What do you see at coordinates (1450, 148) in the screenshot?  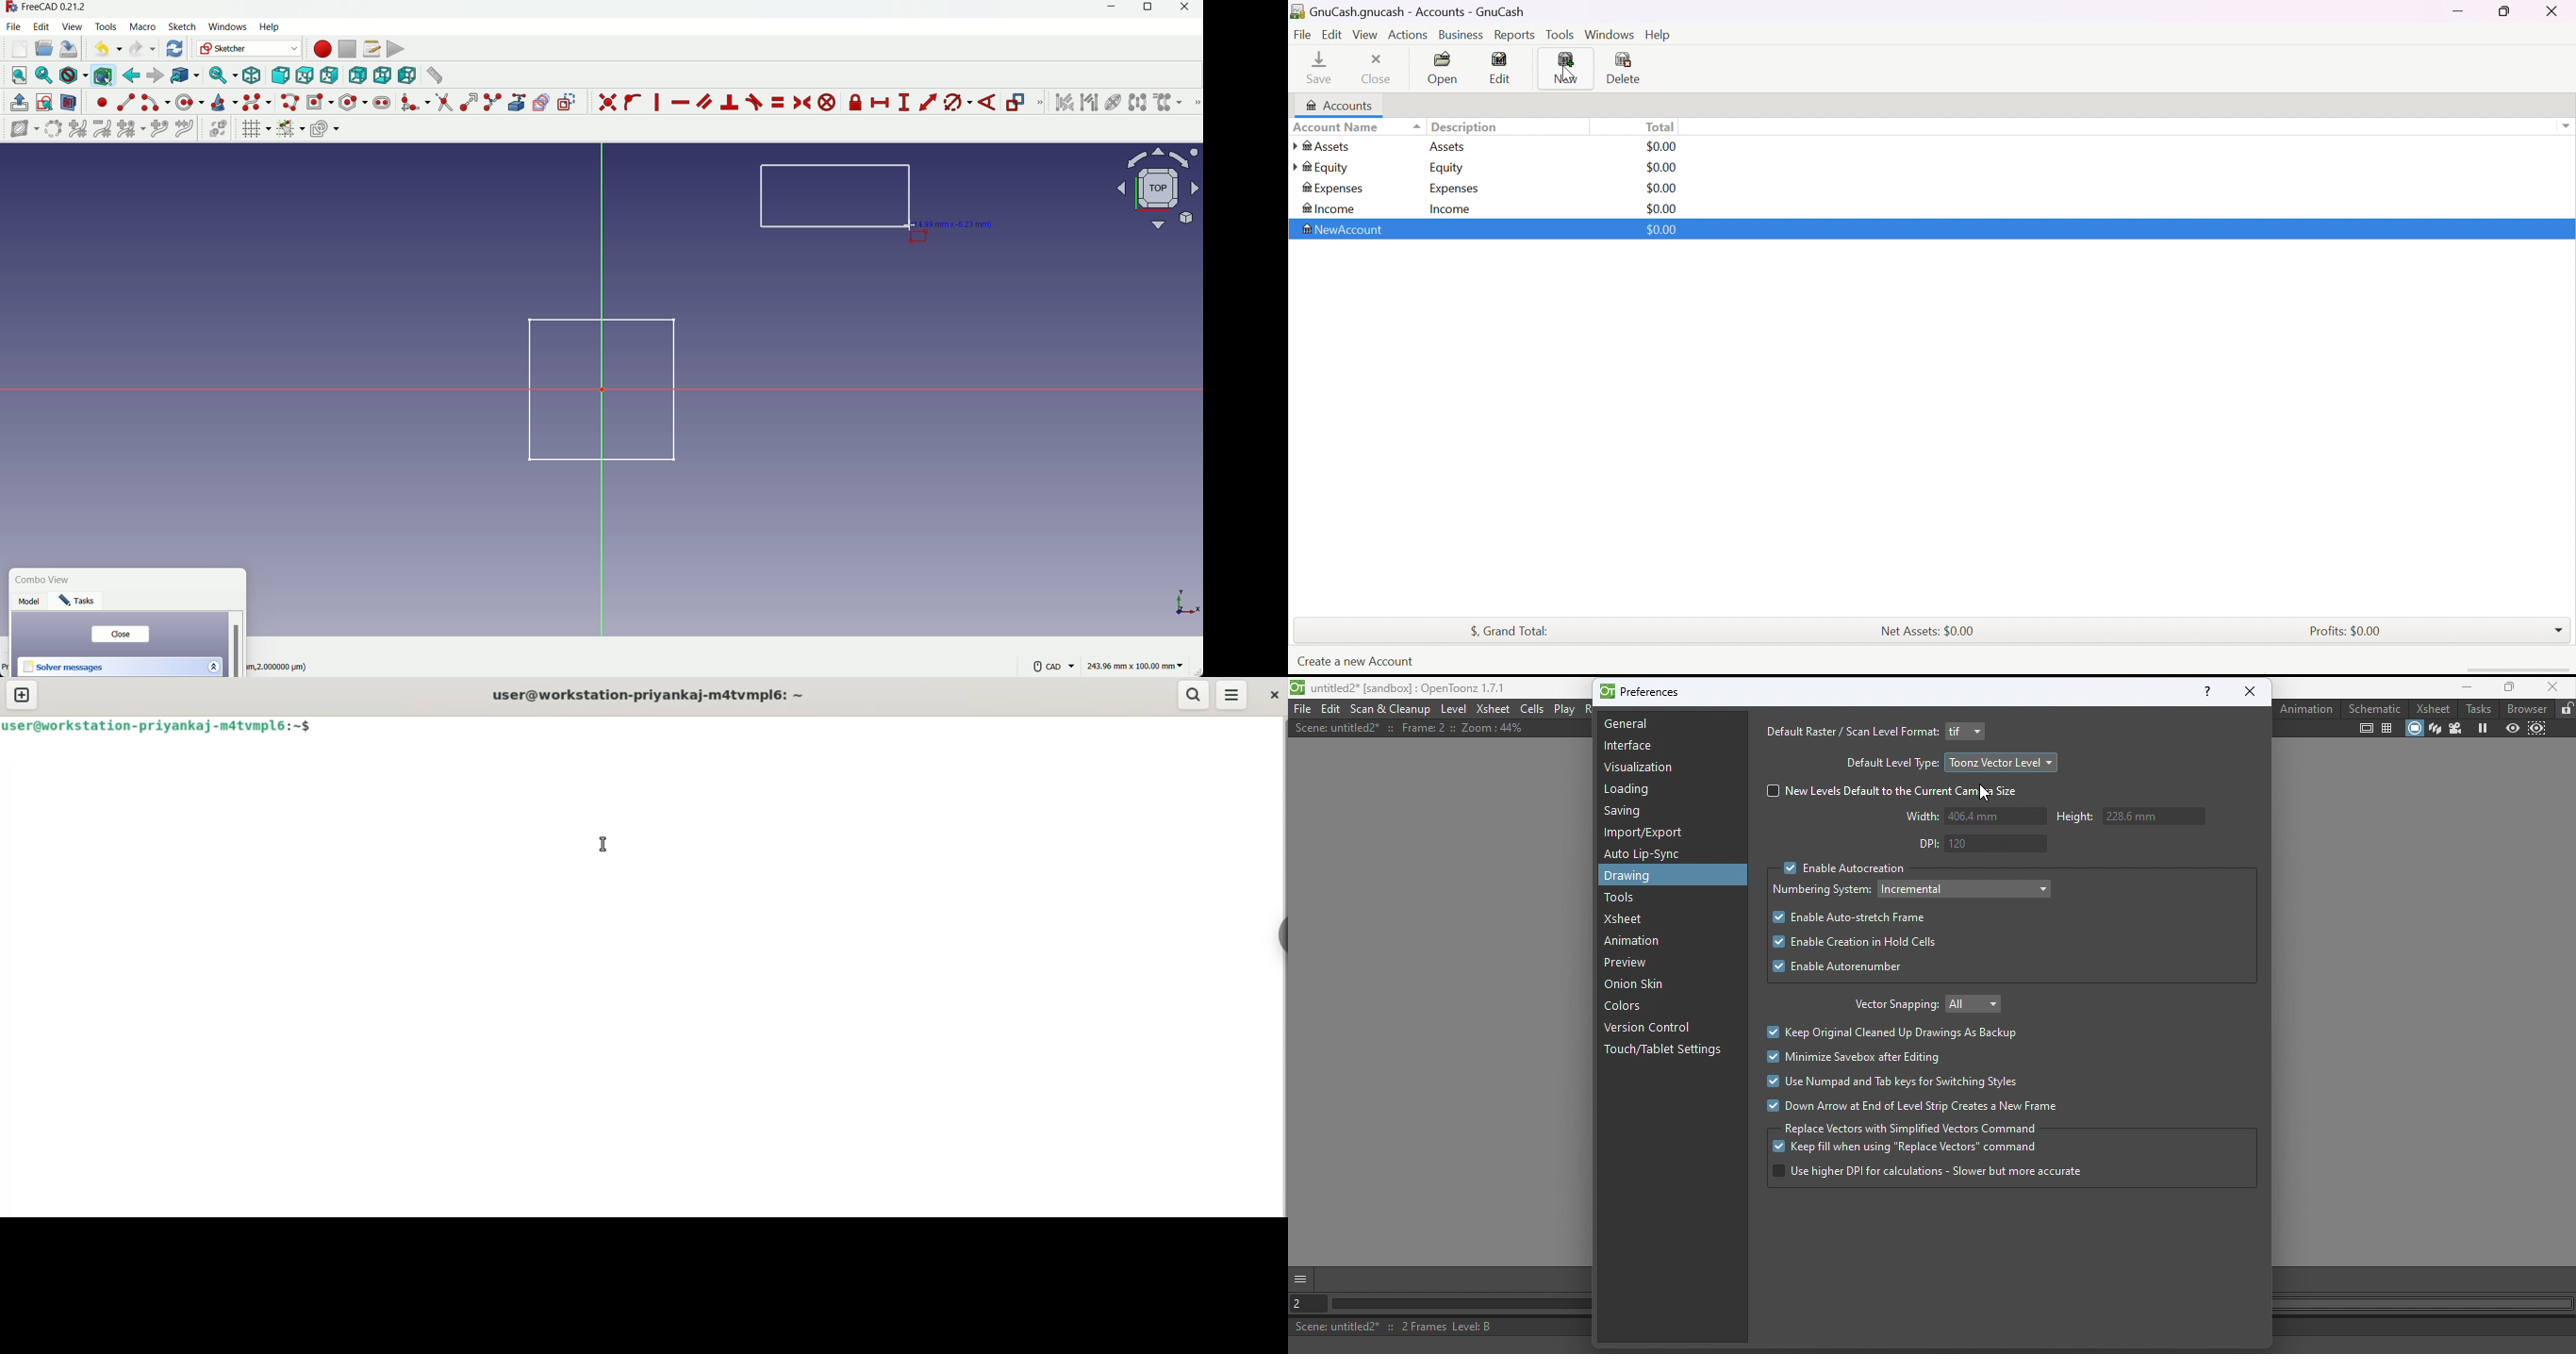 I see `Assets` at bounding box center [1450, 148].